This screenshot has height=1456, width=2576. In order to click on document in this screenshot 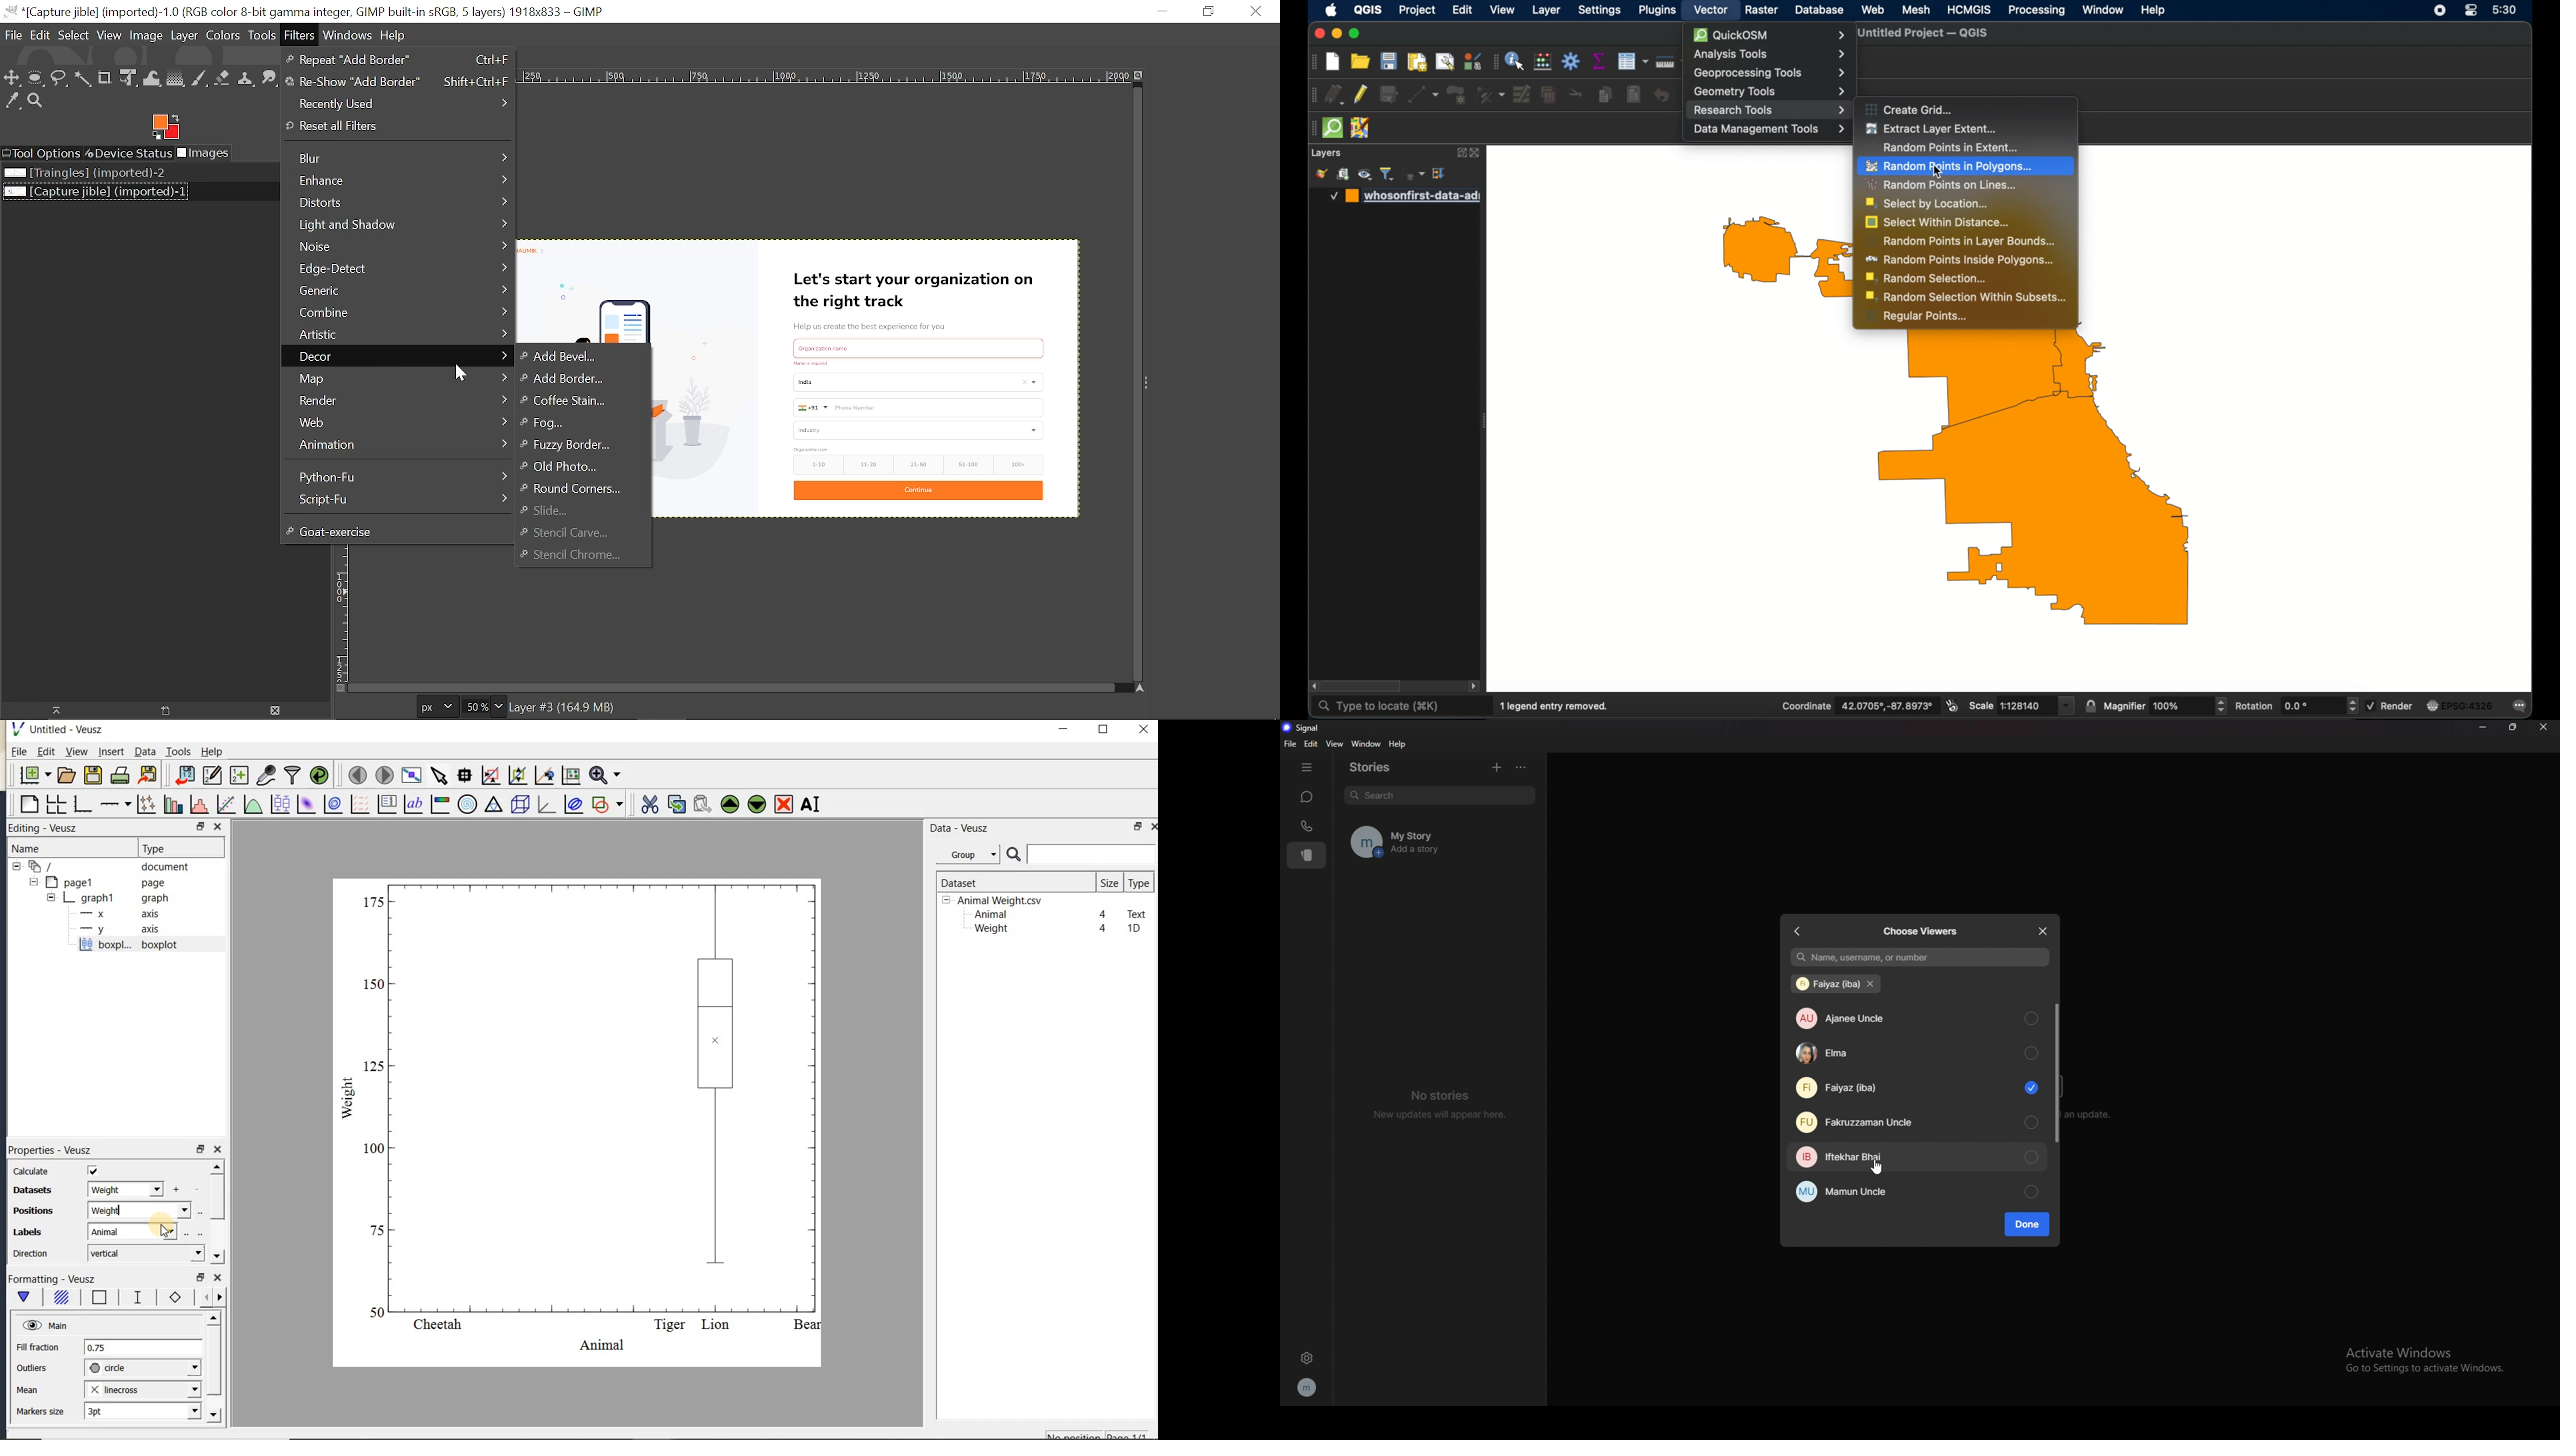, I will do `click(105, 867)`.